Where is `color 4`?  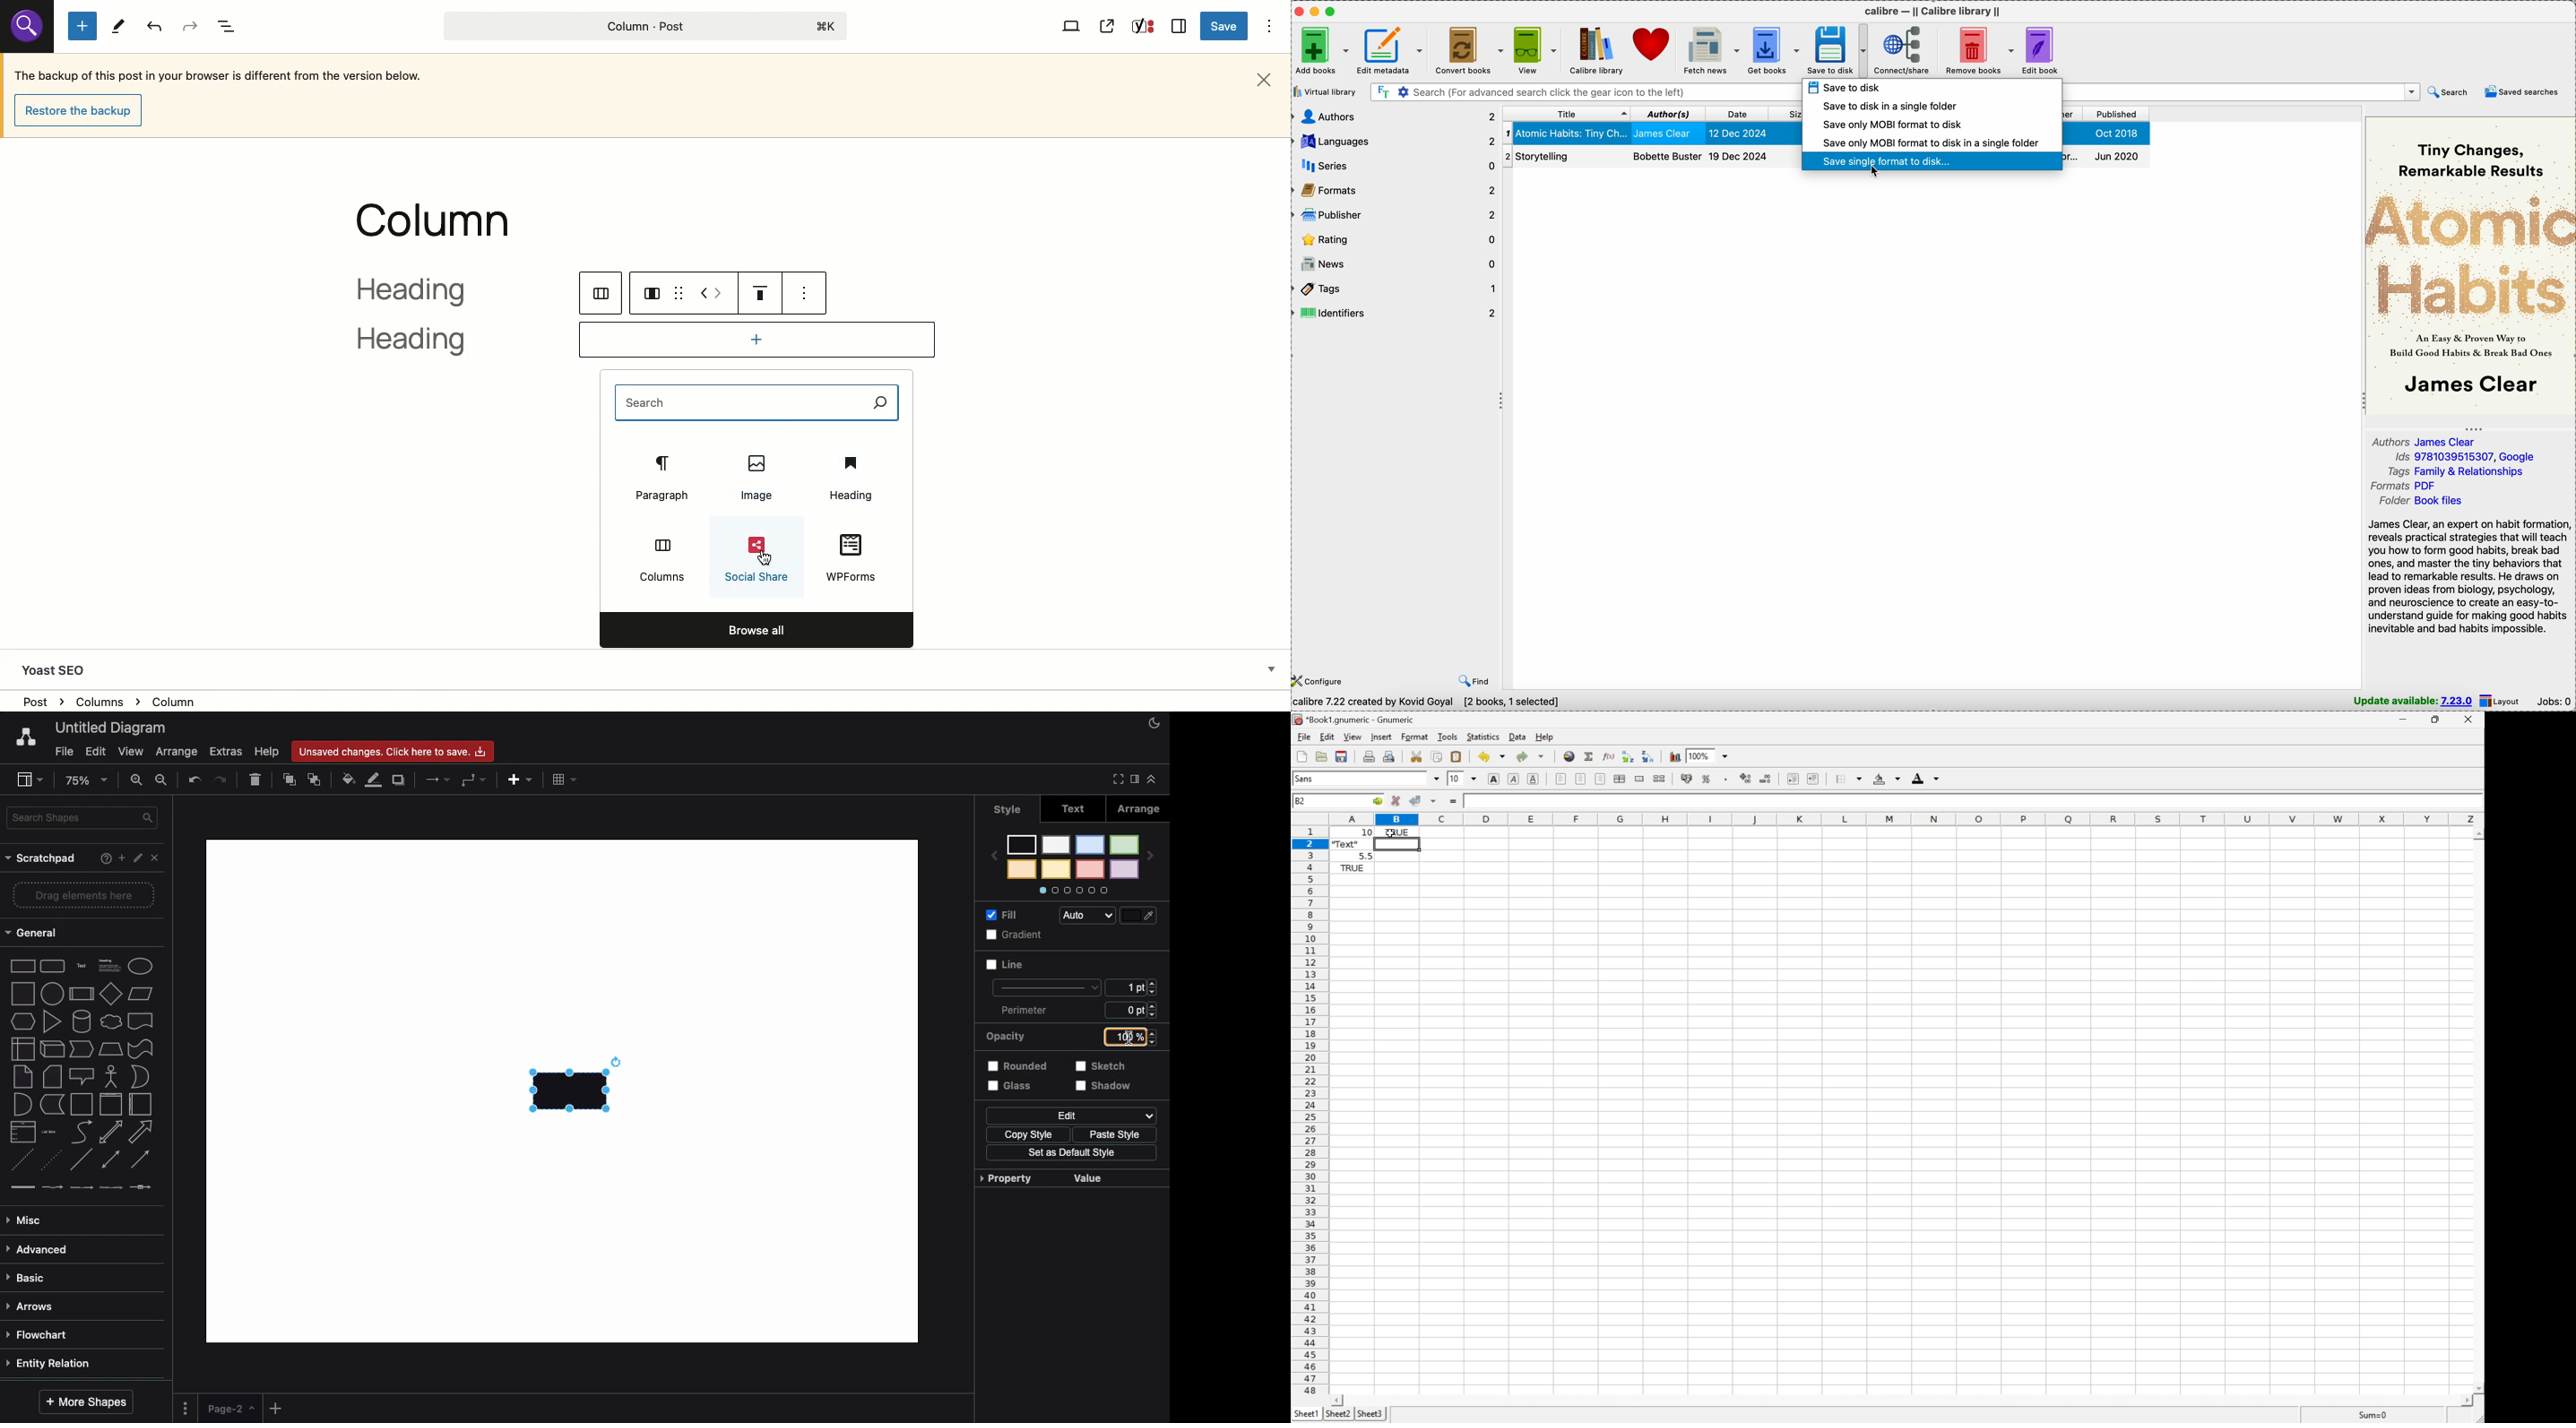
color 4 is located at coordinates (1089, 870).